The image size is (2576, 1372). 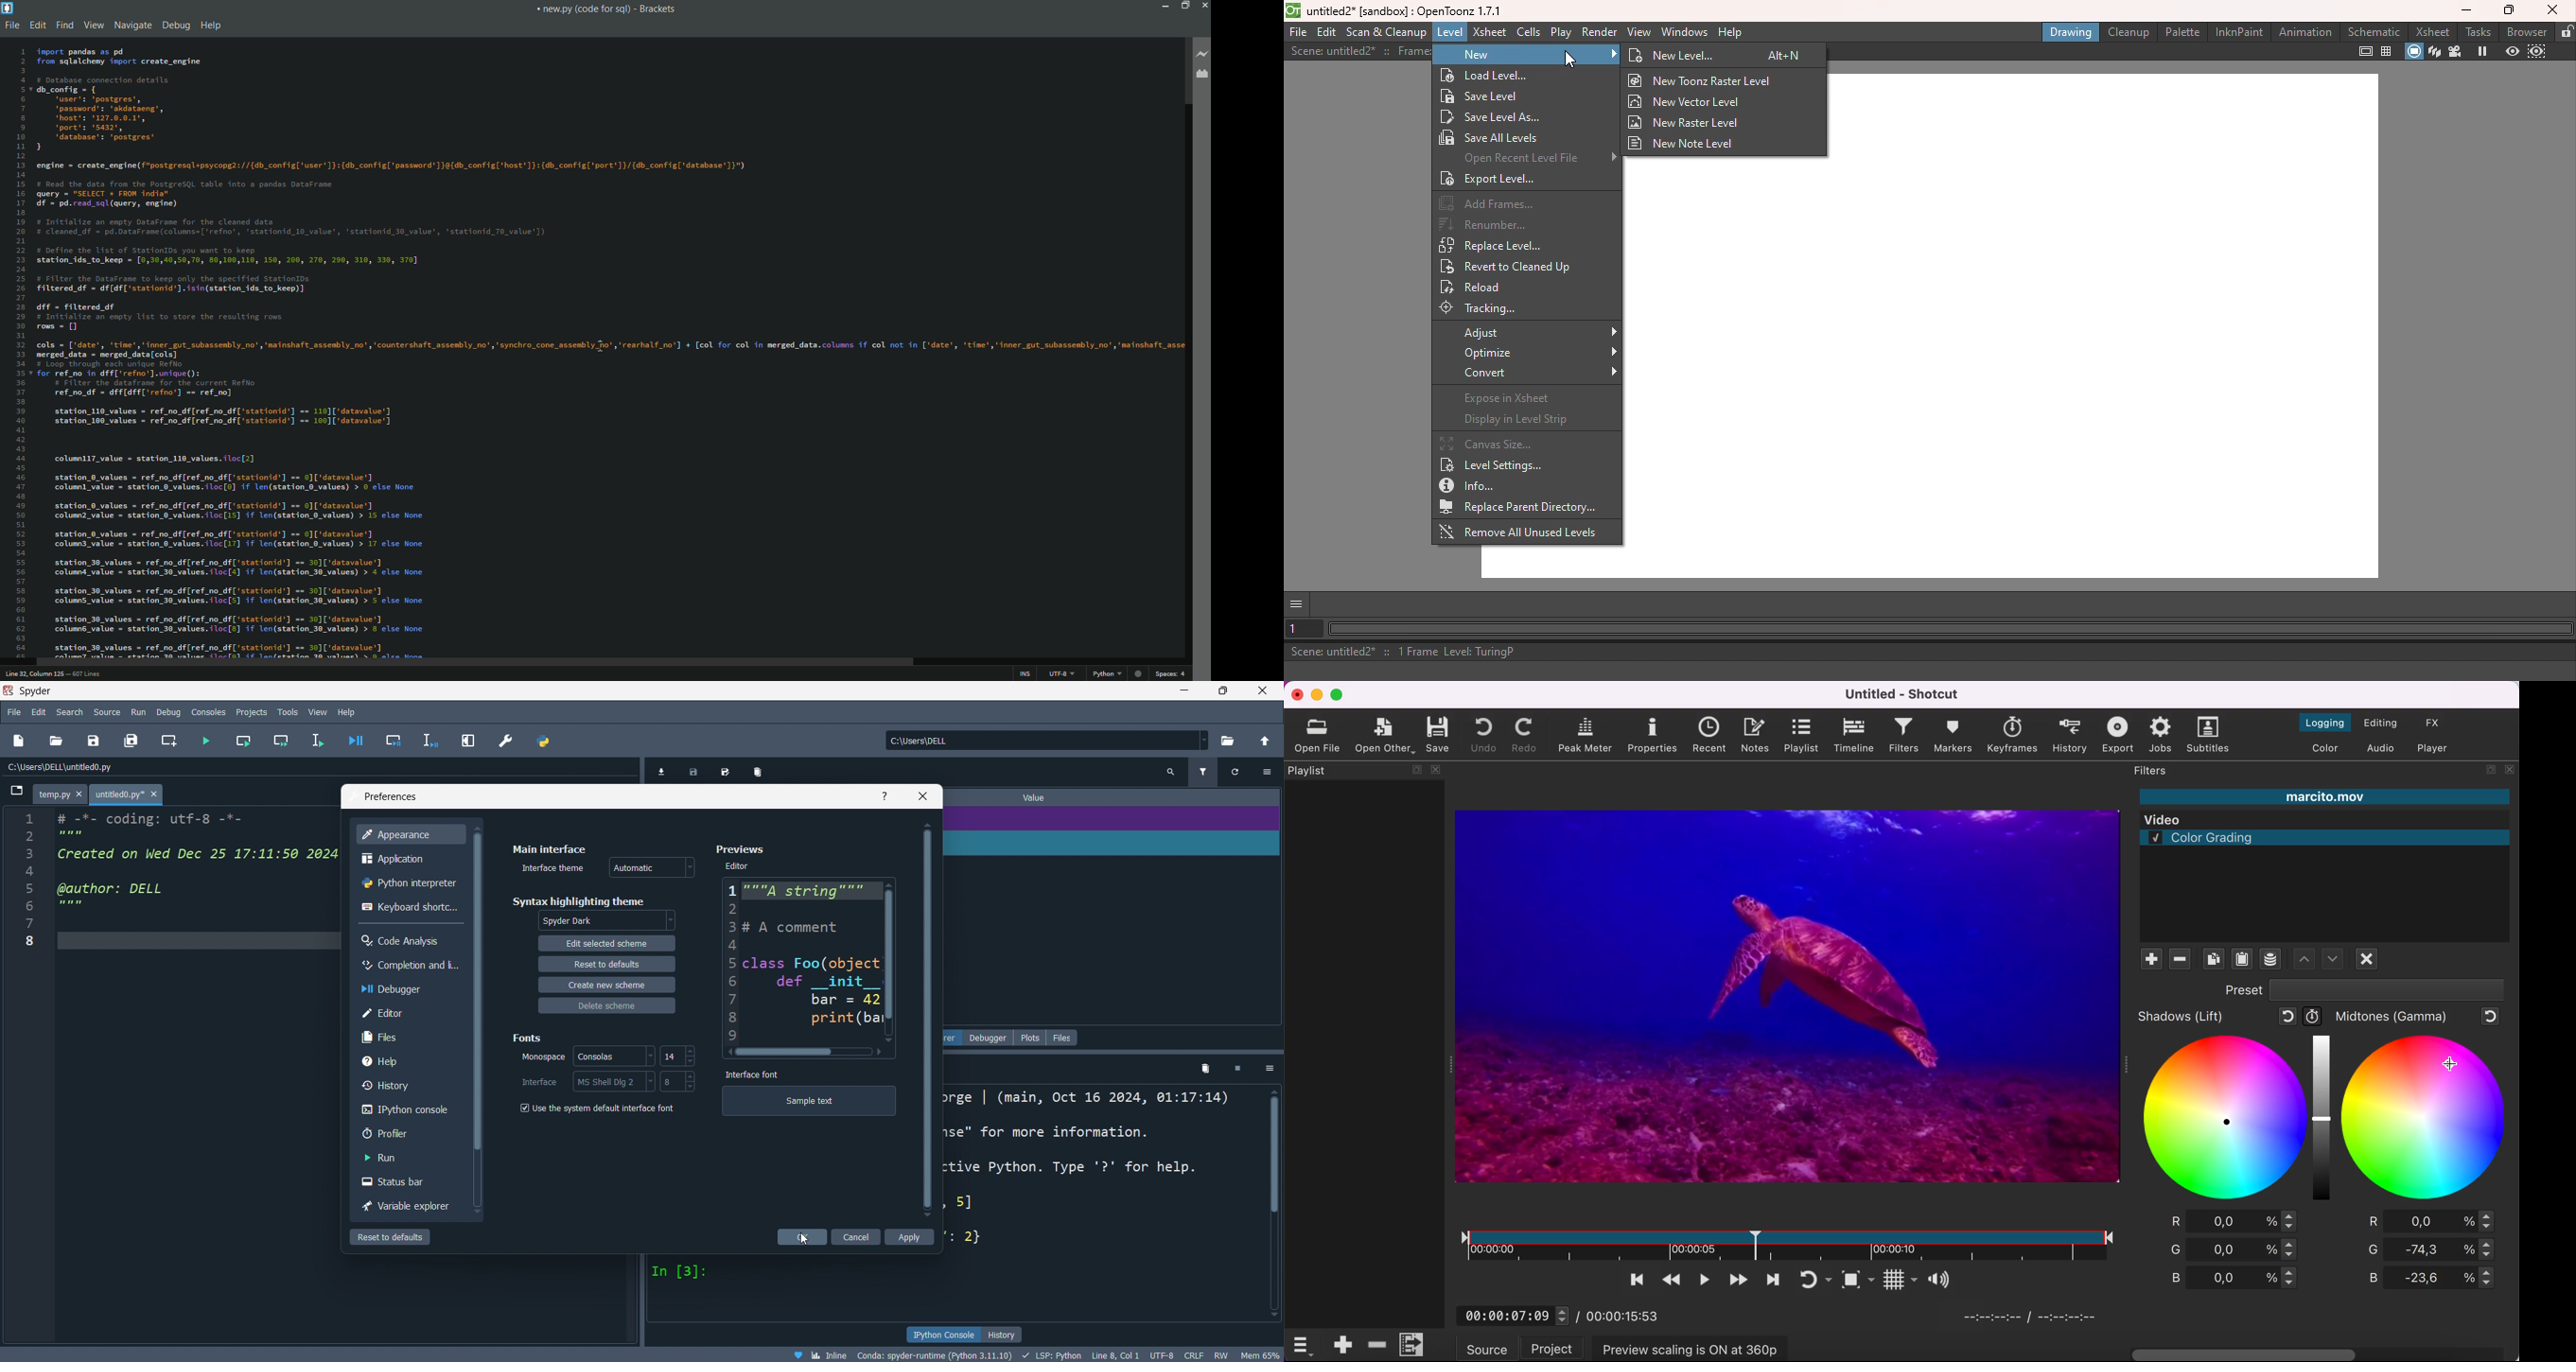 What do you see at coordinates (411, 965) in the screenshot?
I see `completion` at bounding box center [411, 965].